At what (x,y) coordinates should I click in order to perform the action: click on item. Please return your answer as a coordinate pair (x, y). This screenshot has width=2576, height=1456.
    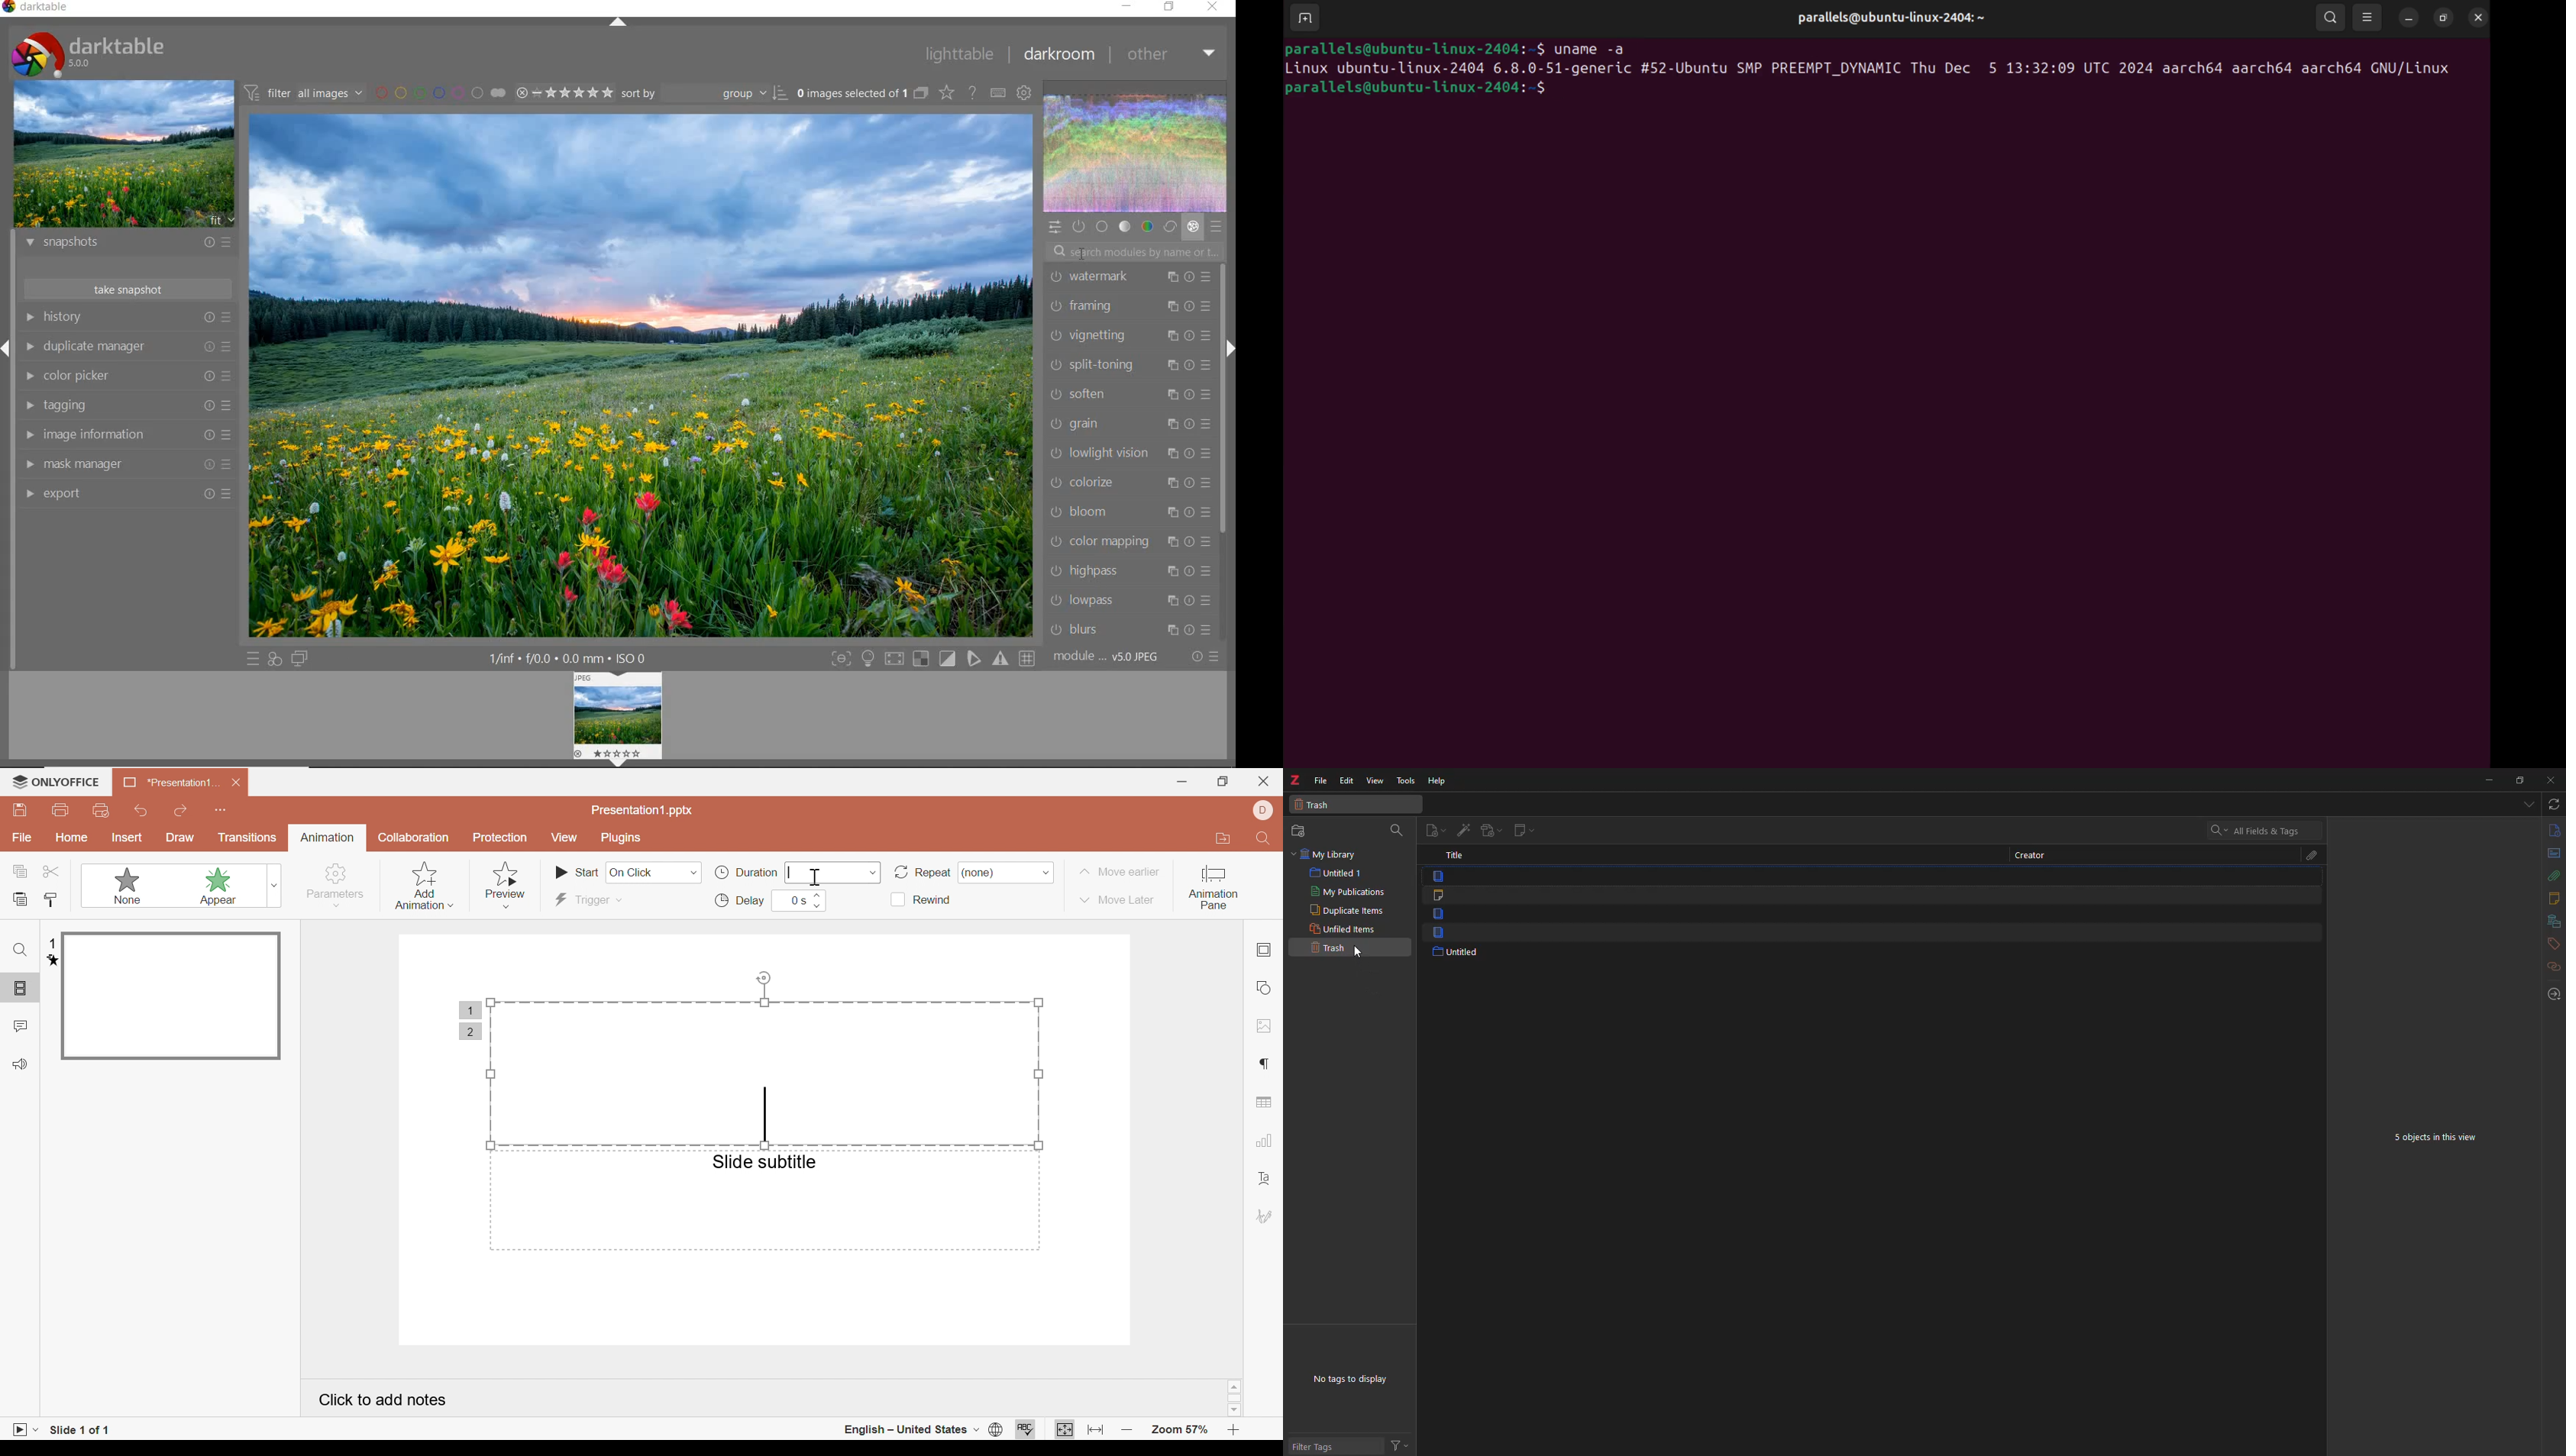
    Looking at the image, I should click on (1439, 914).